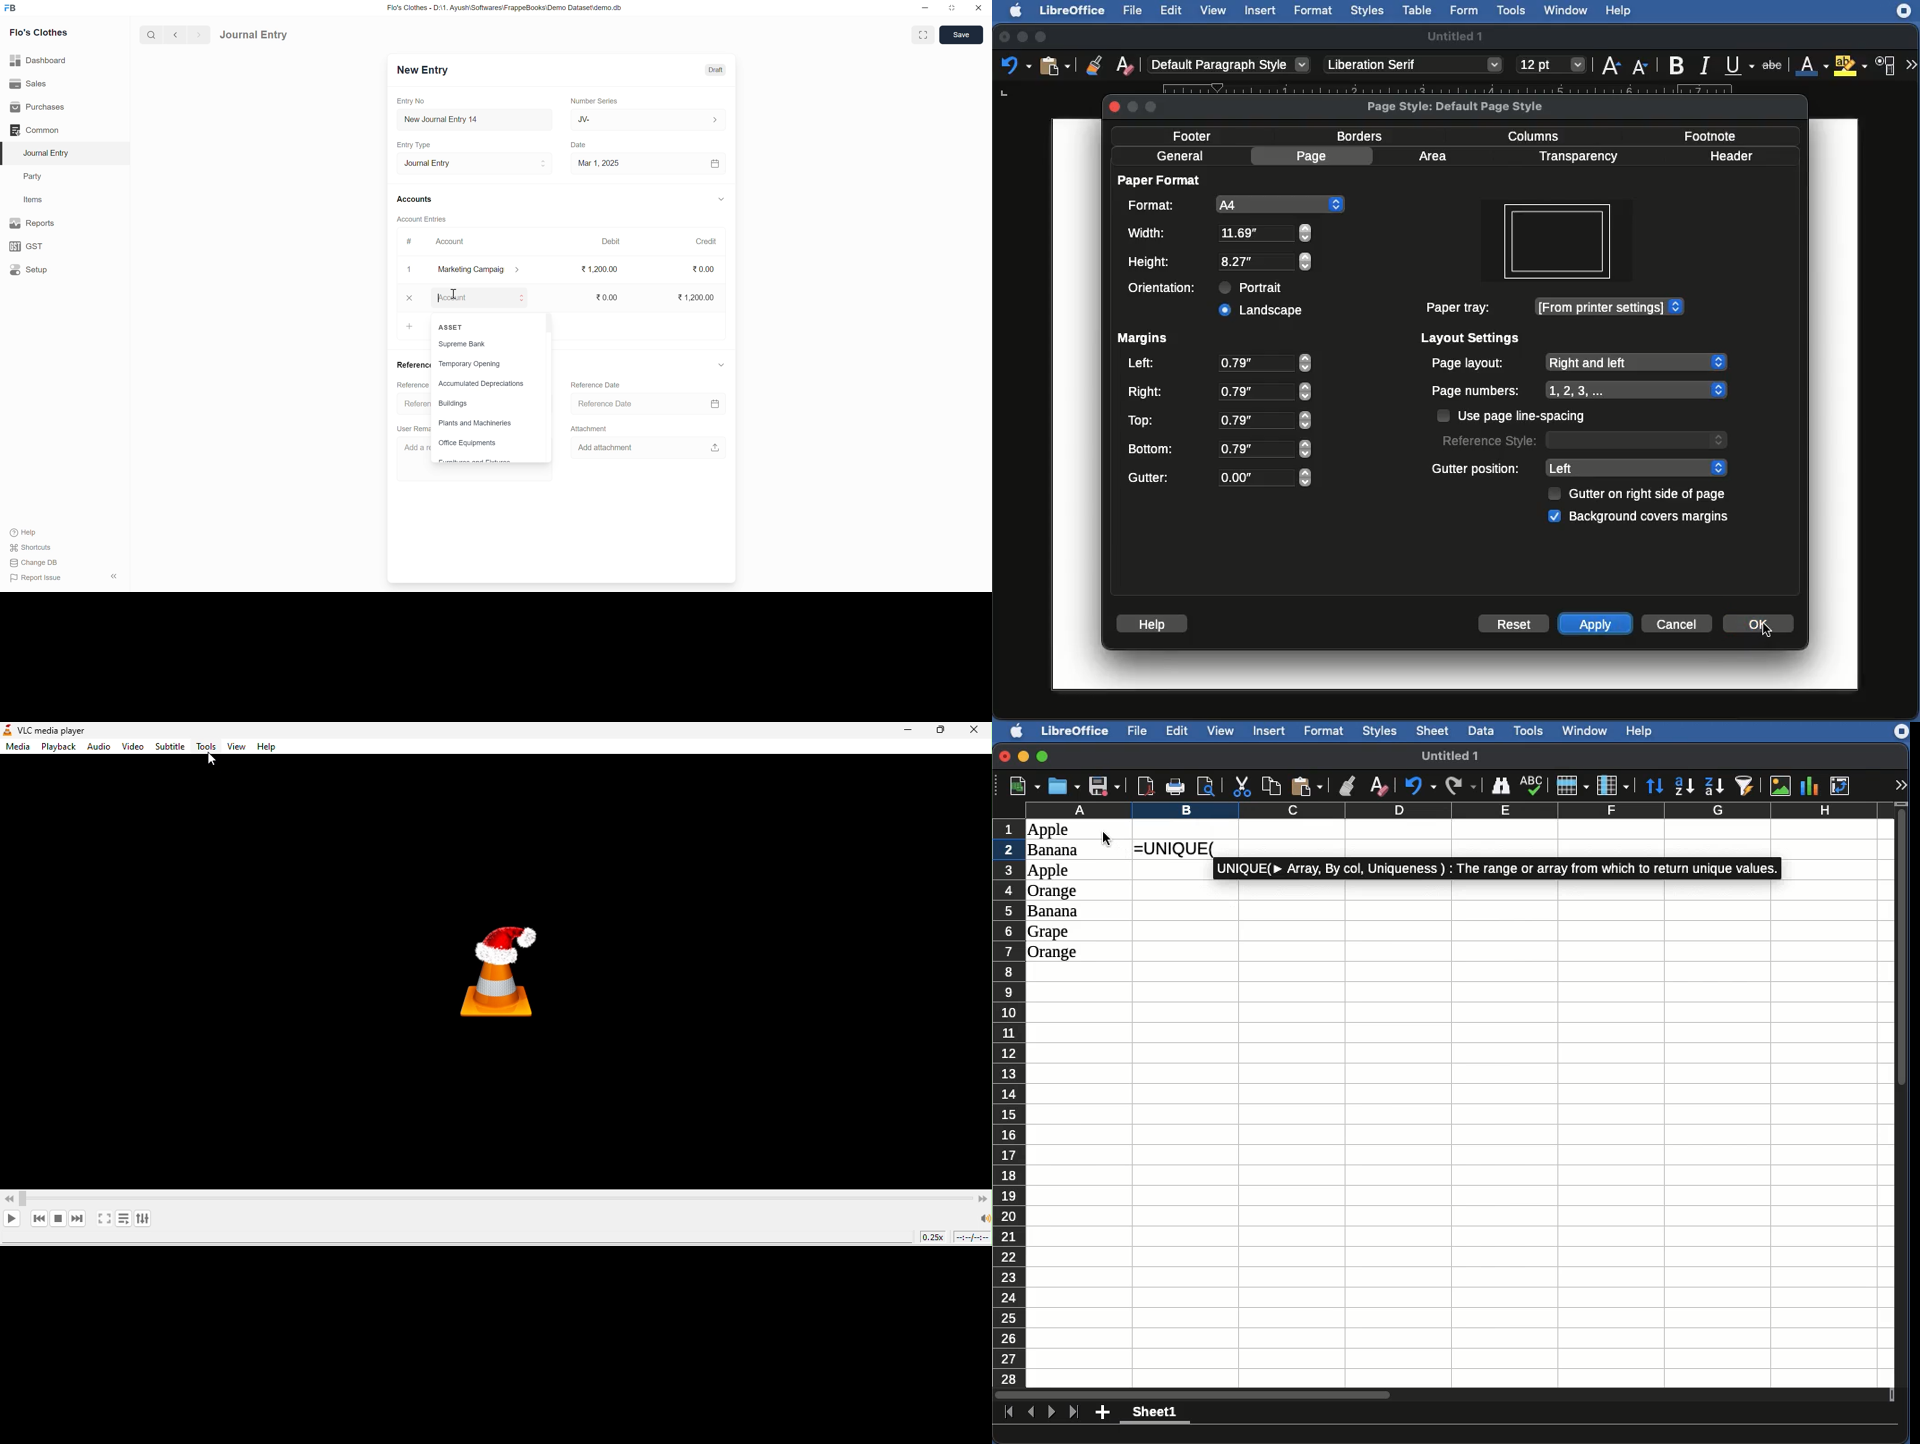 This screenshot has height=1456, width=1932. I want to click on Gutter, so click(1151, 478).